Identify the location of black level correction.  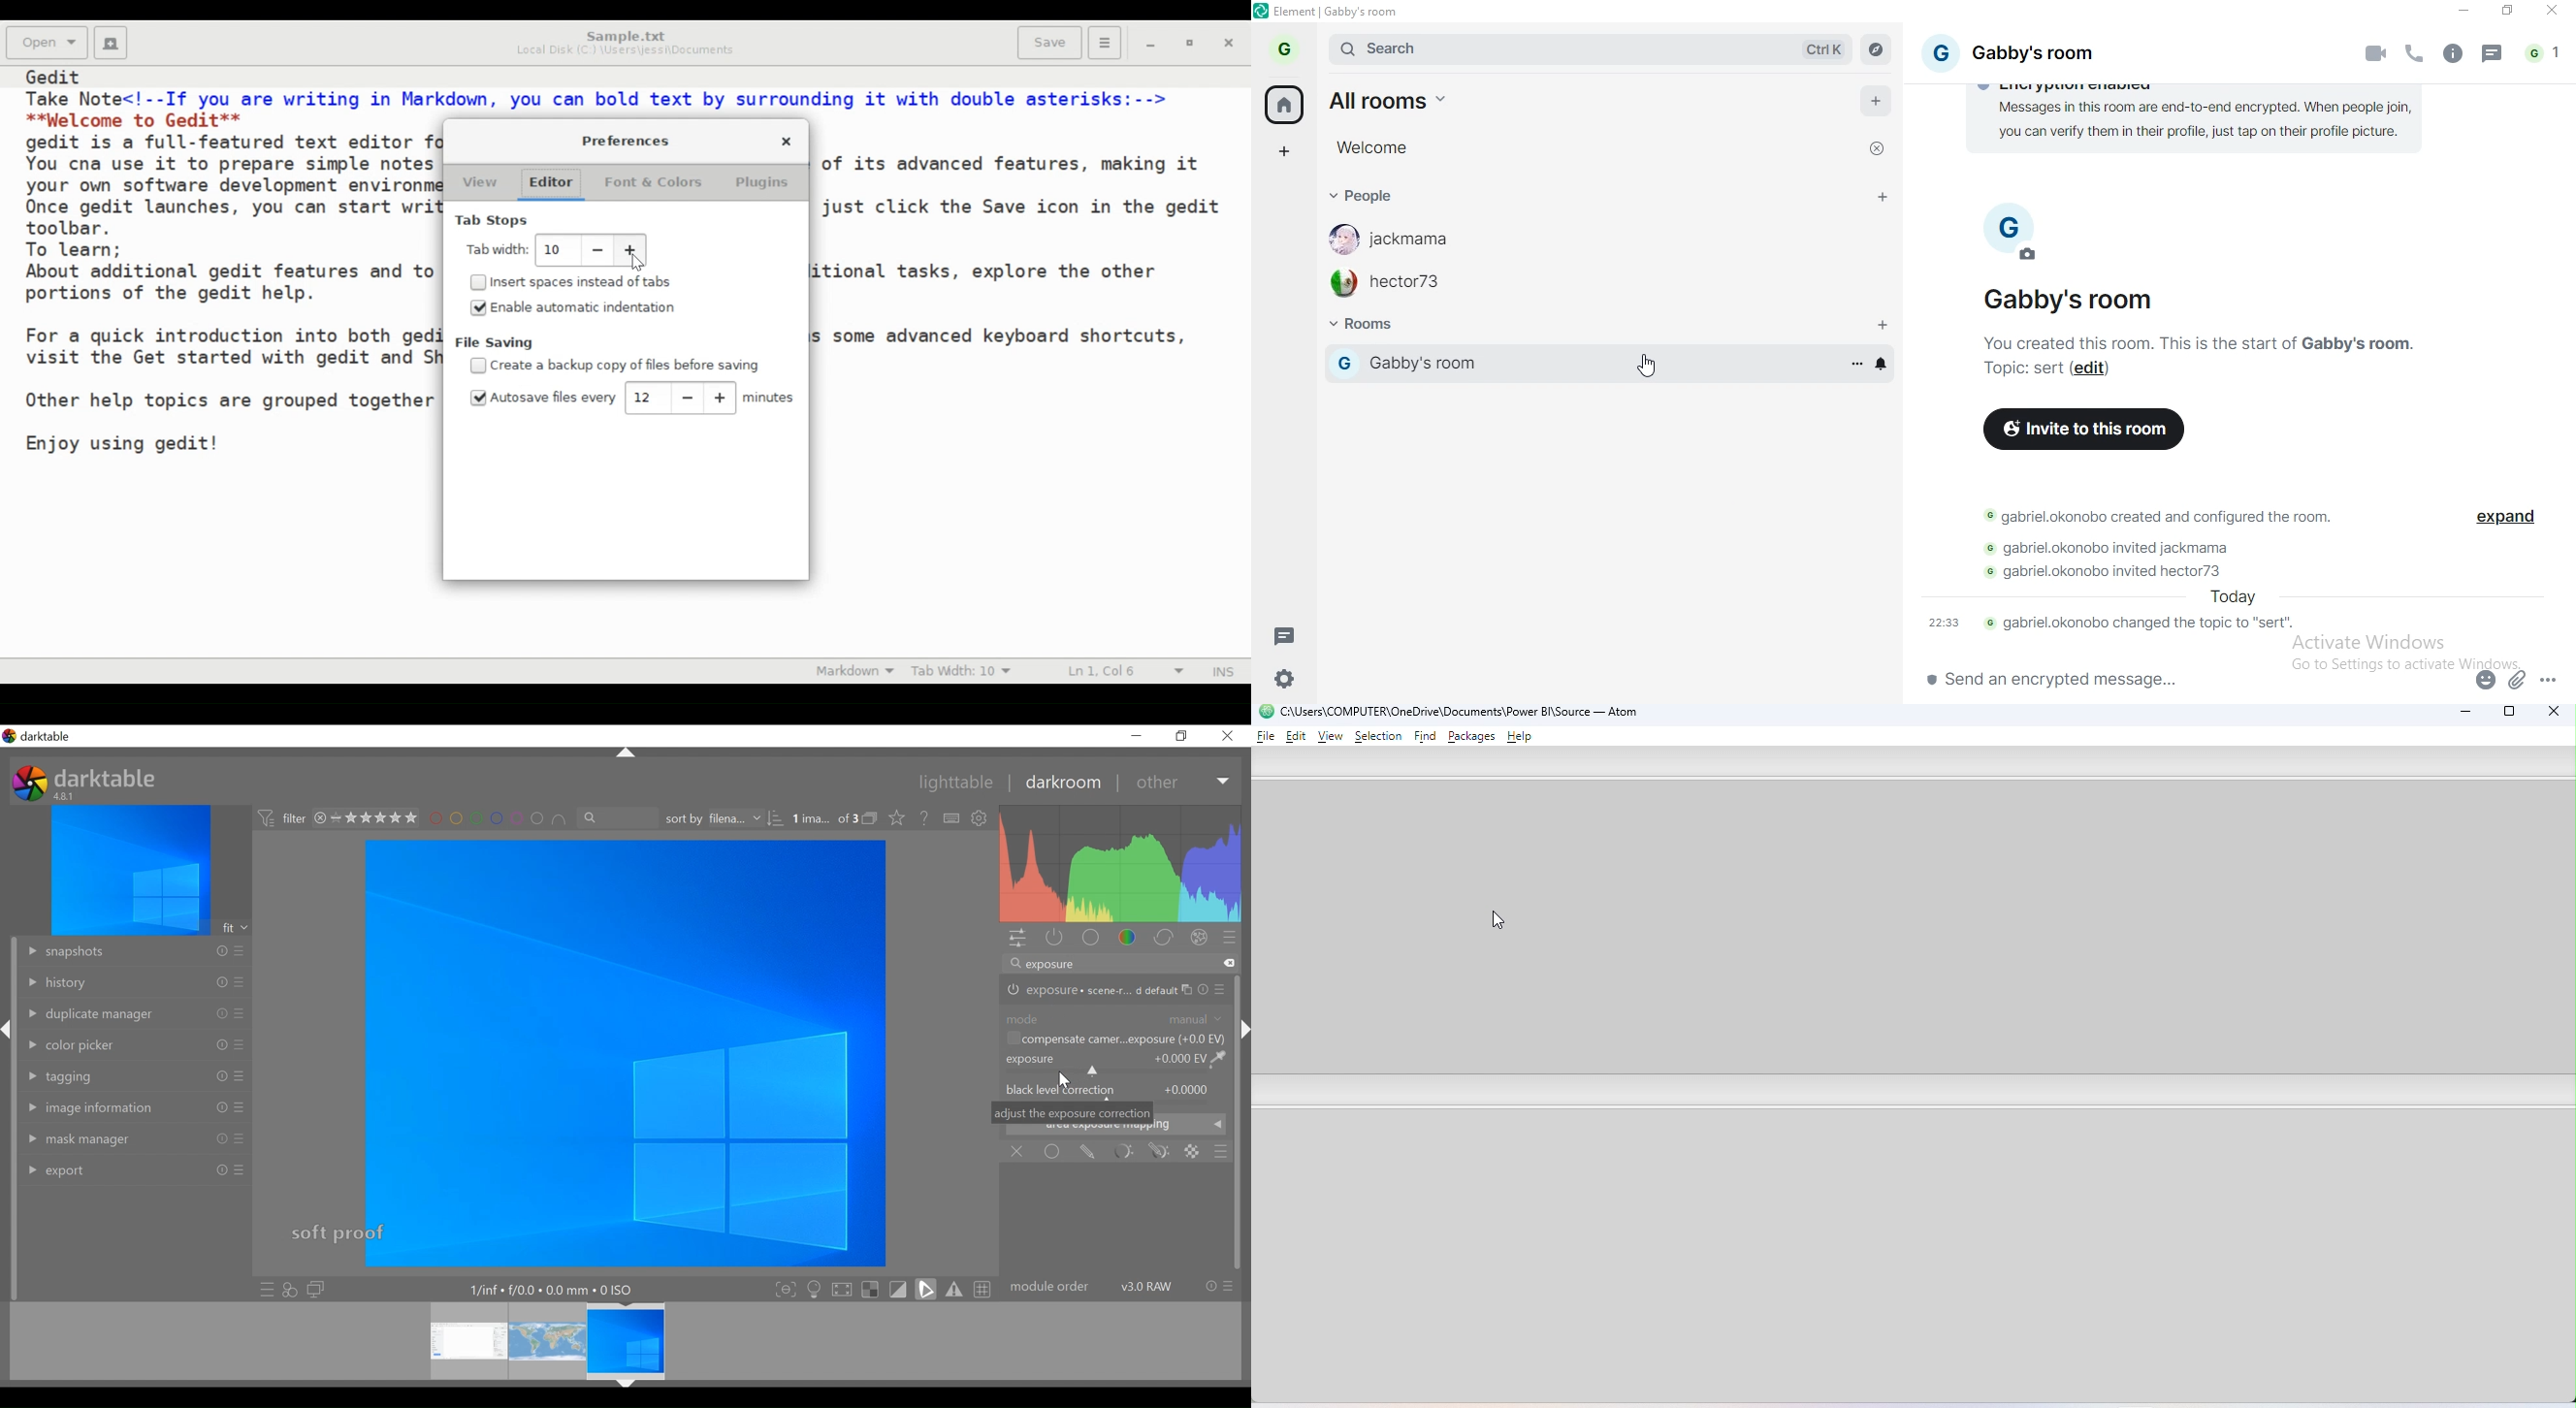
(1061, 1089).